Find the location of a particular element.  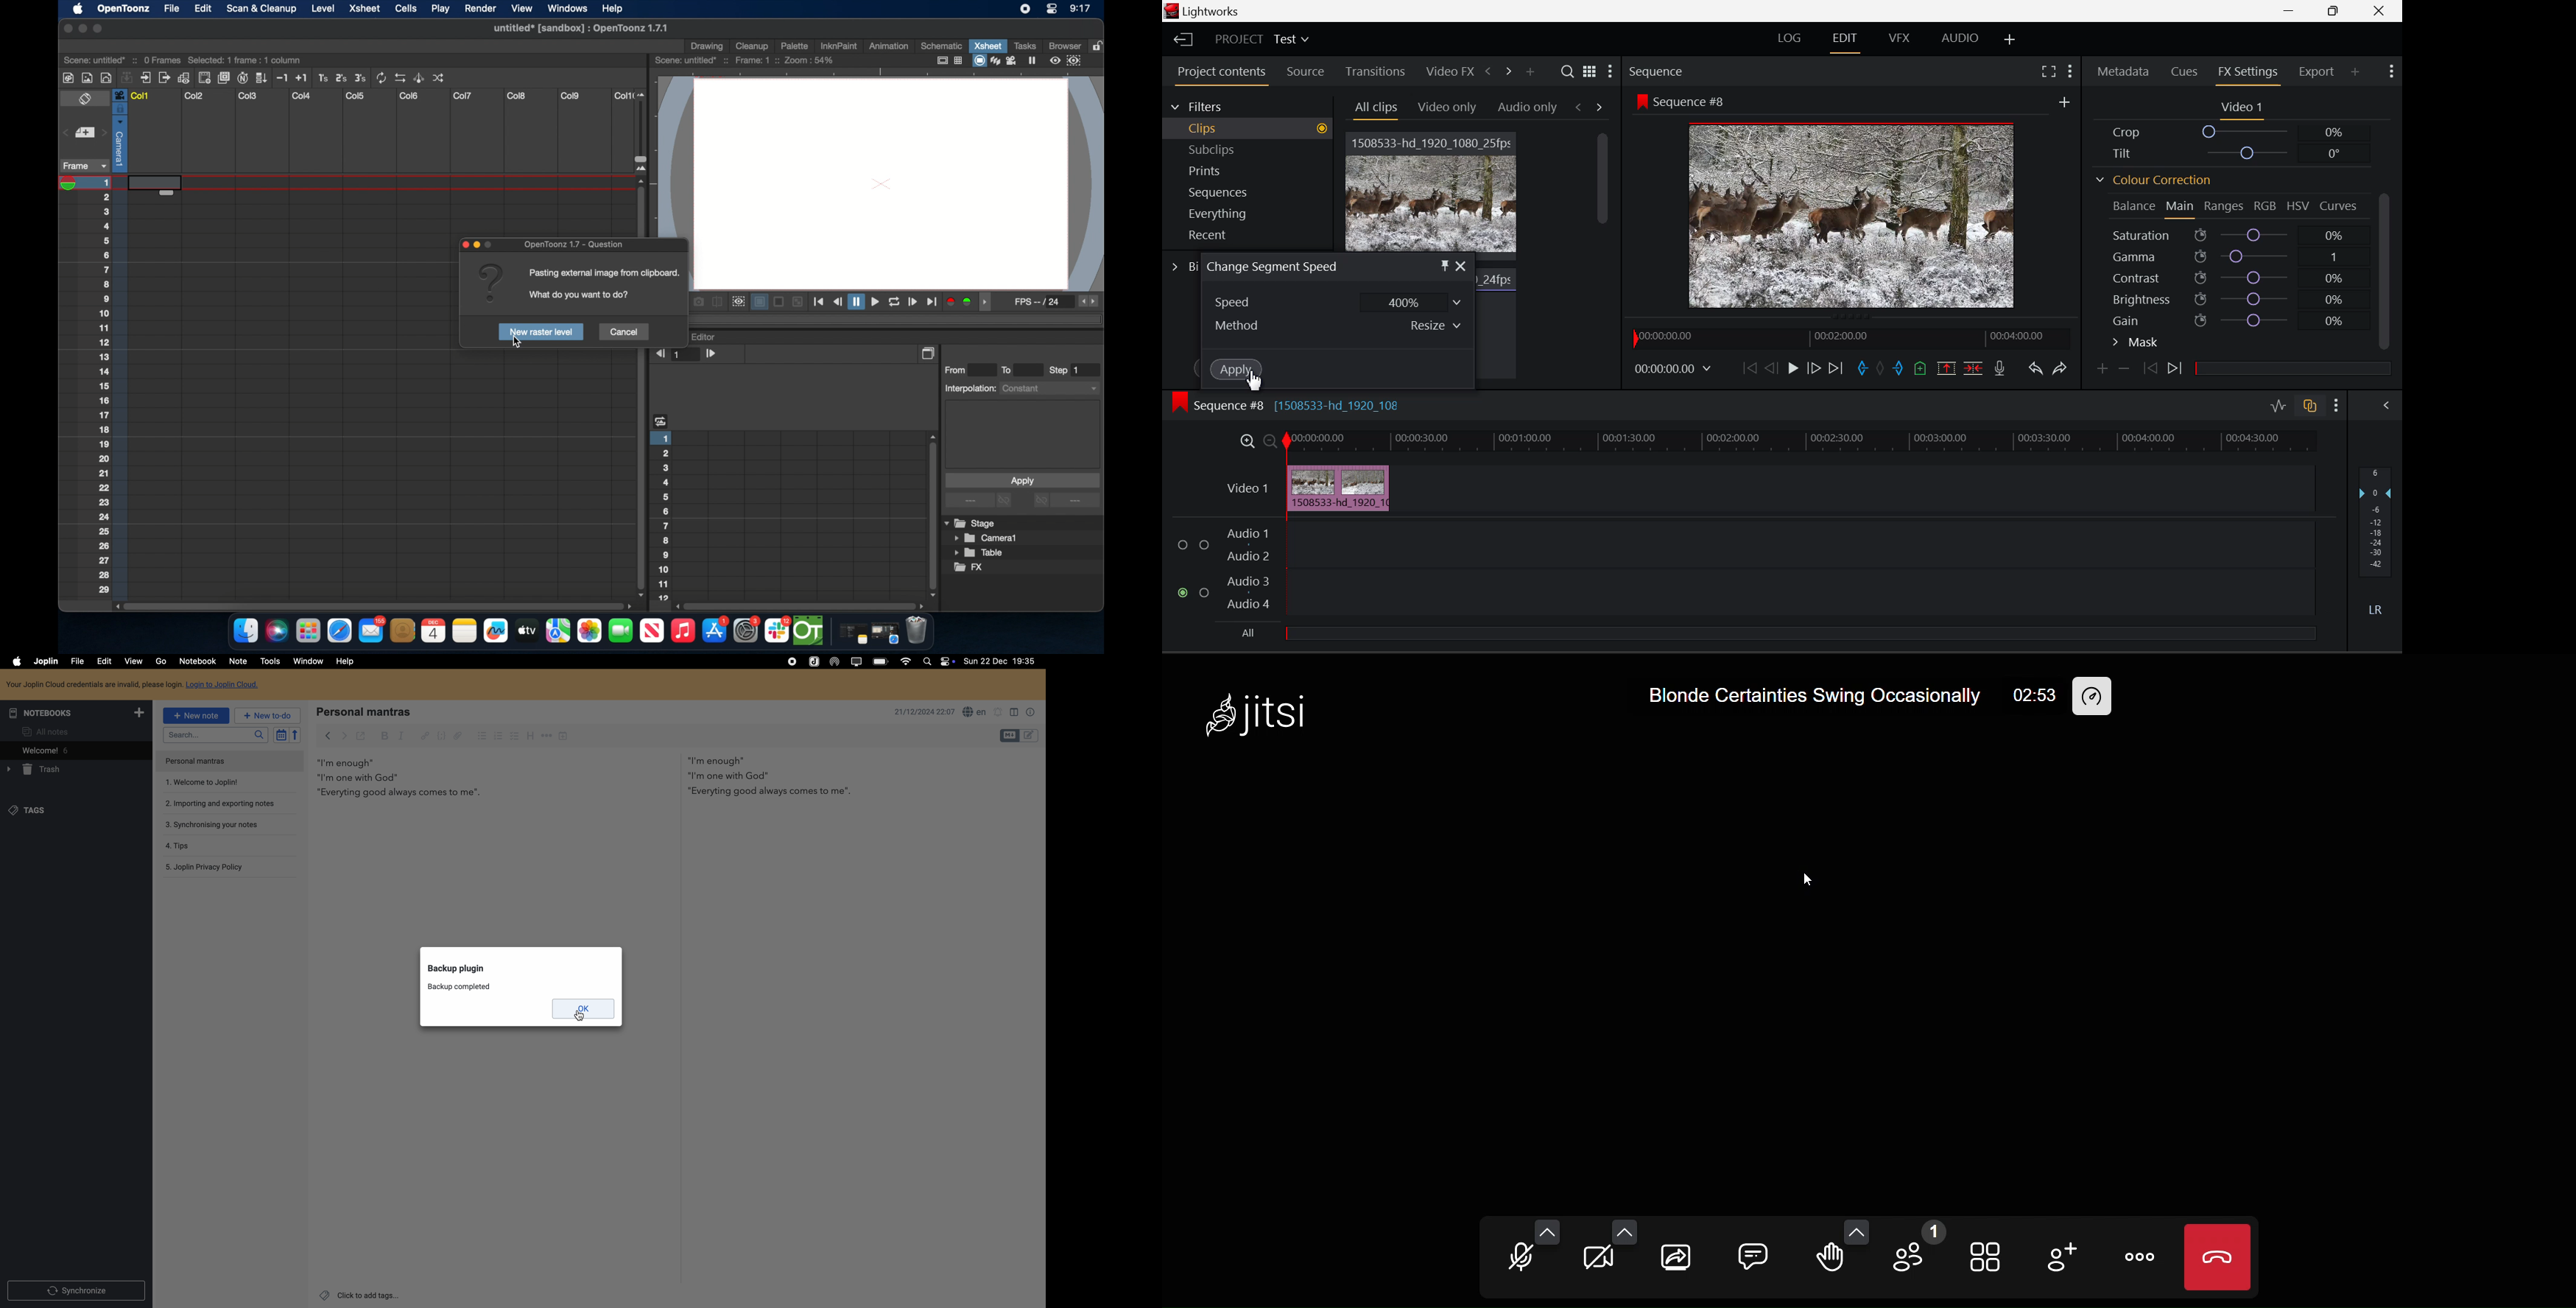

Undo is located at coordinates (2034, 370).